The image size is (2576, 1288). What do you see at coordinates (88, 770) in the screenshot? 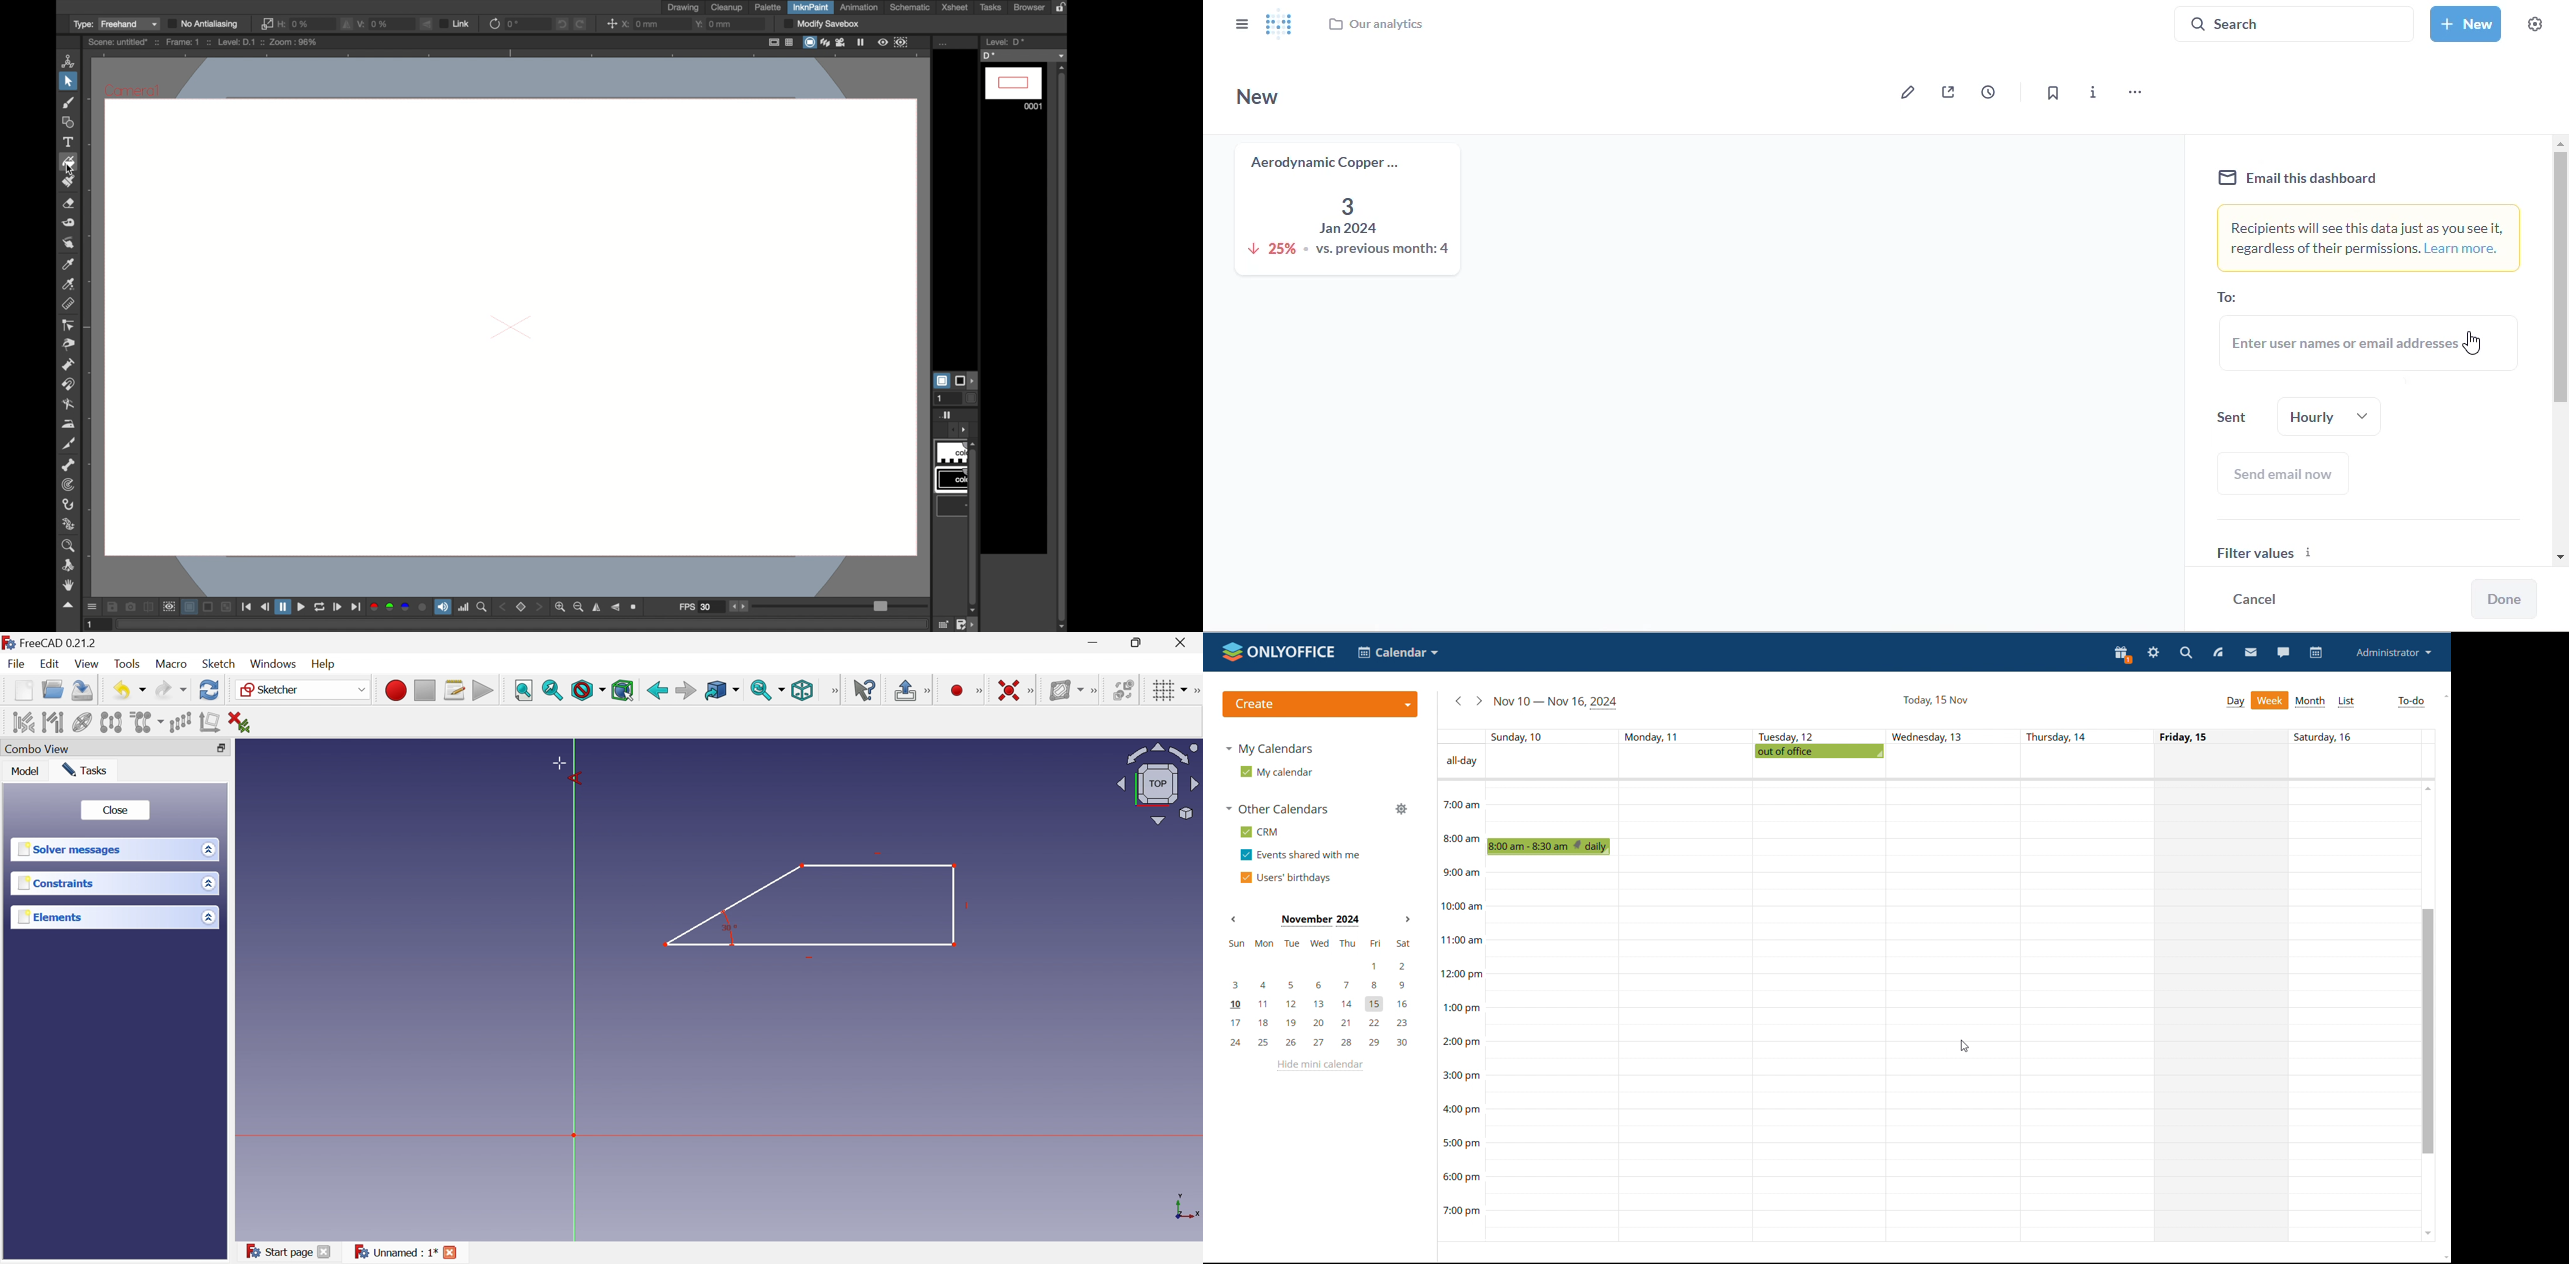
I see `Tasks` at bounding box center [88, 770].